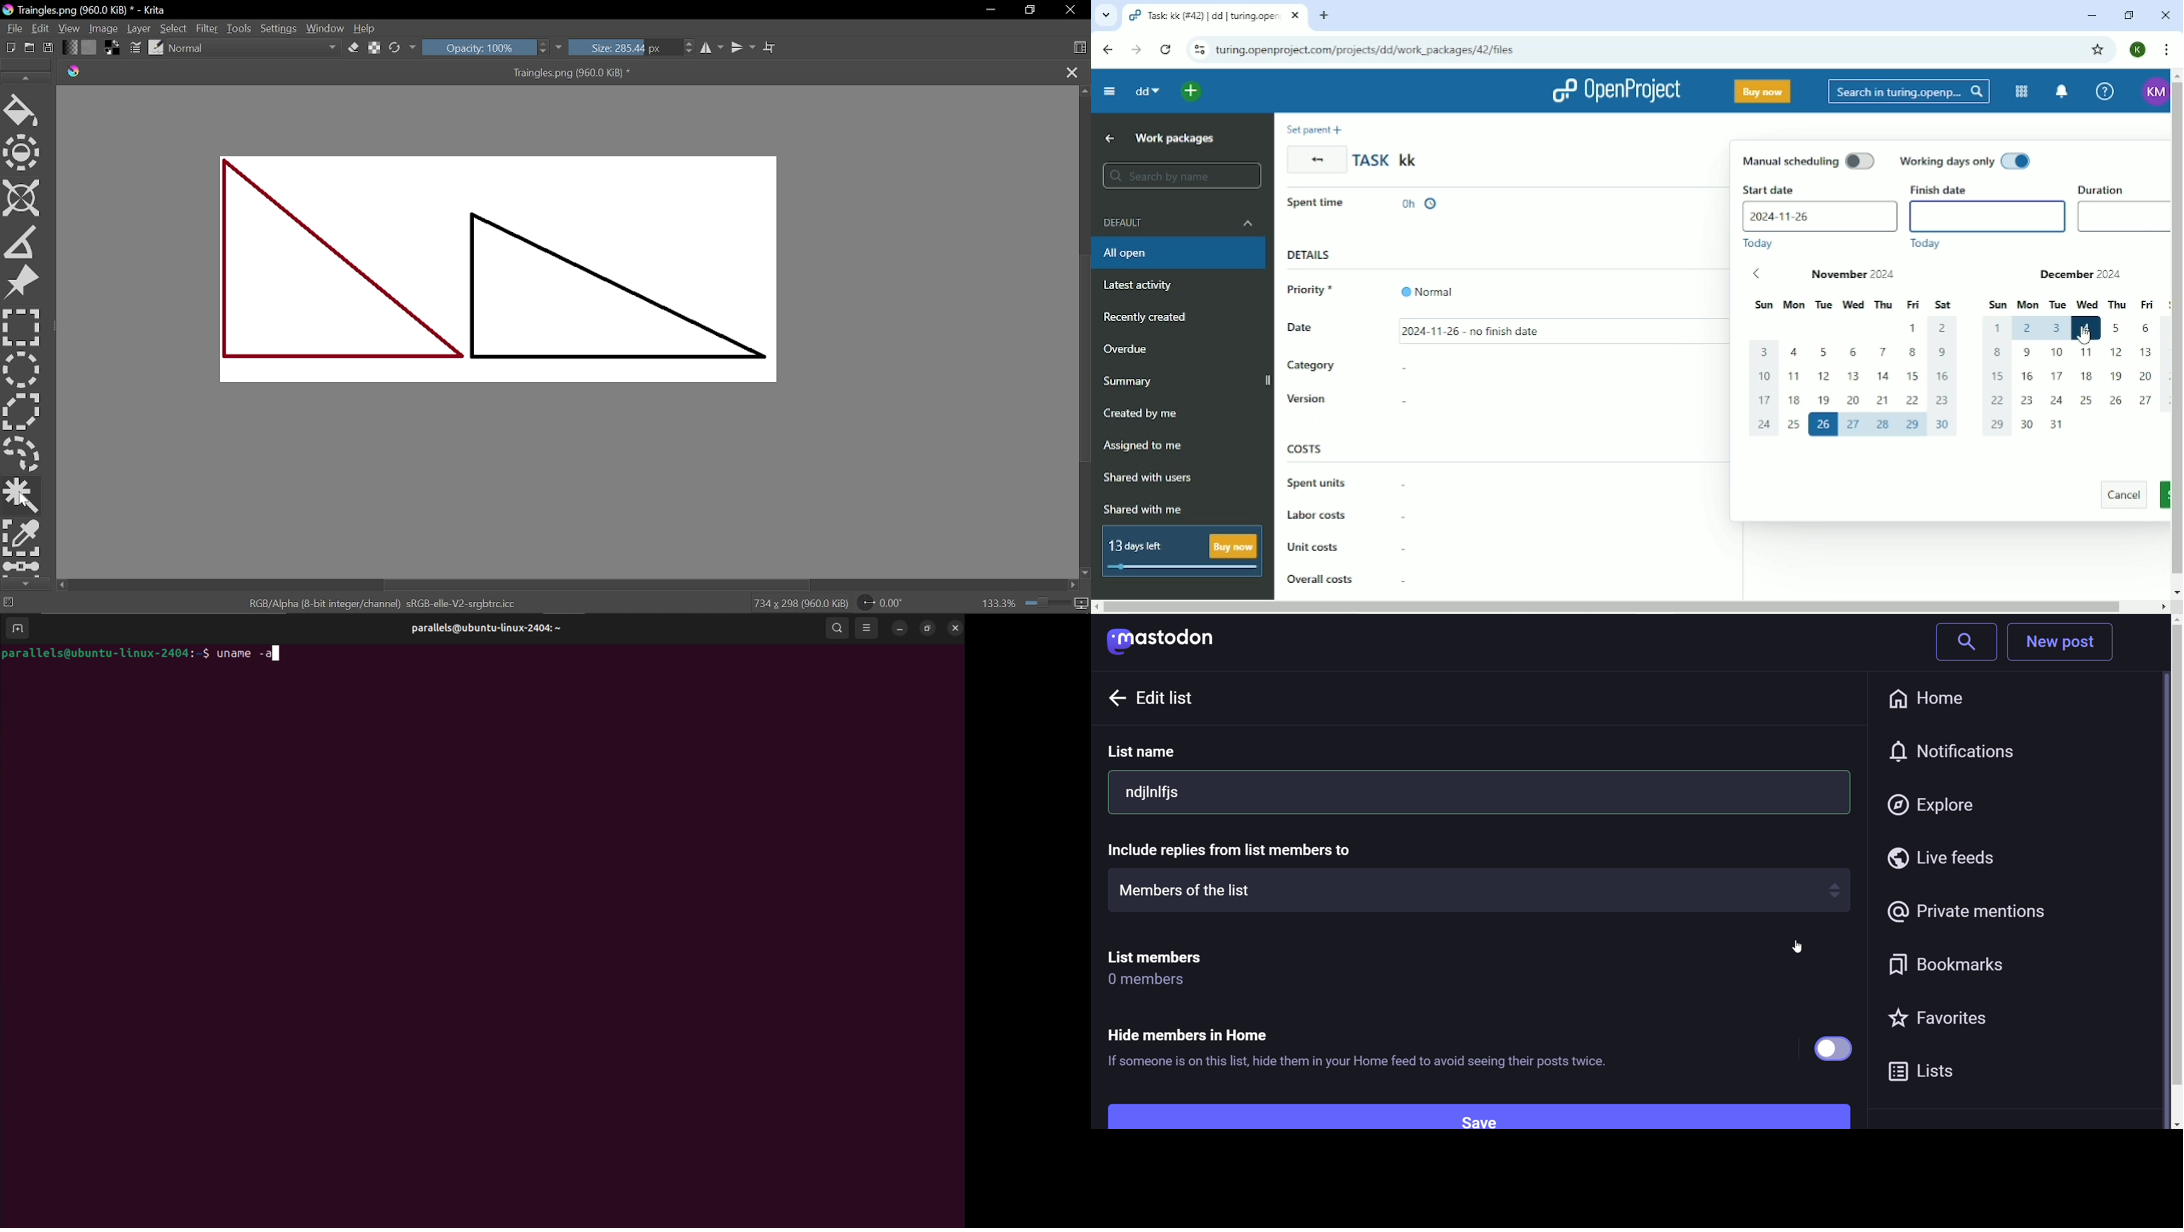  I want to click on 13 days left Buy now, so click(1180, 553).